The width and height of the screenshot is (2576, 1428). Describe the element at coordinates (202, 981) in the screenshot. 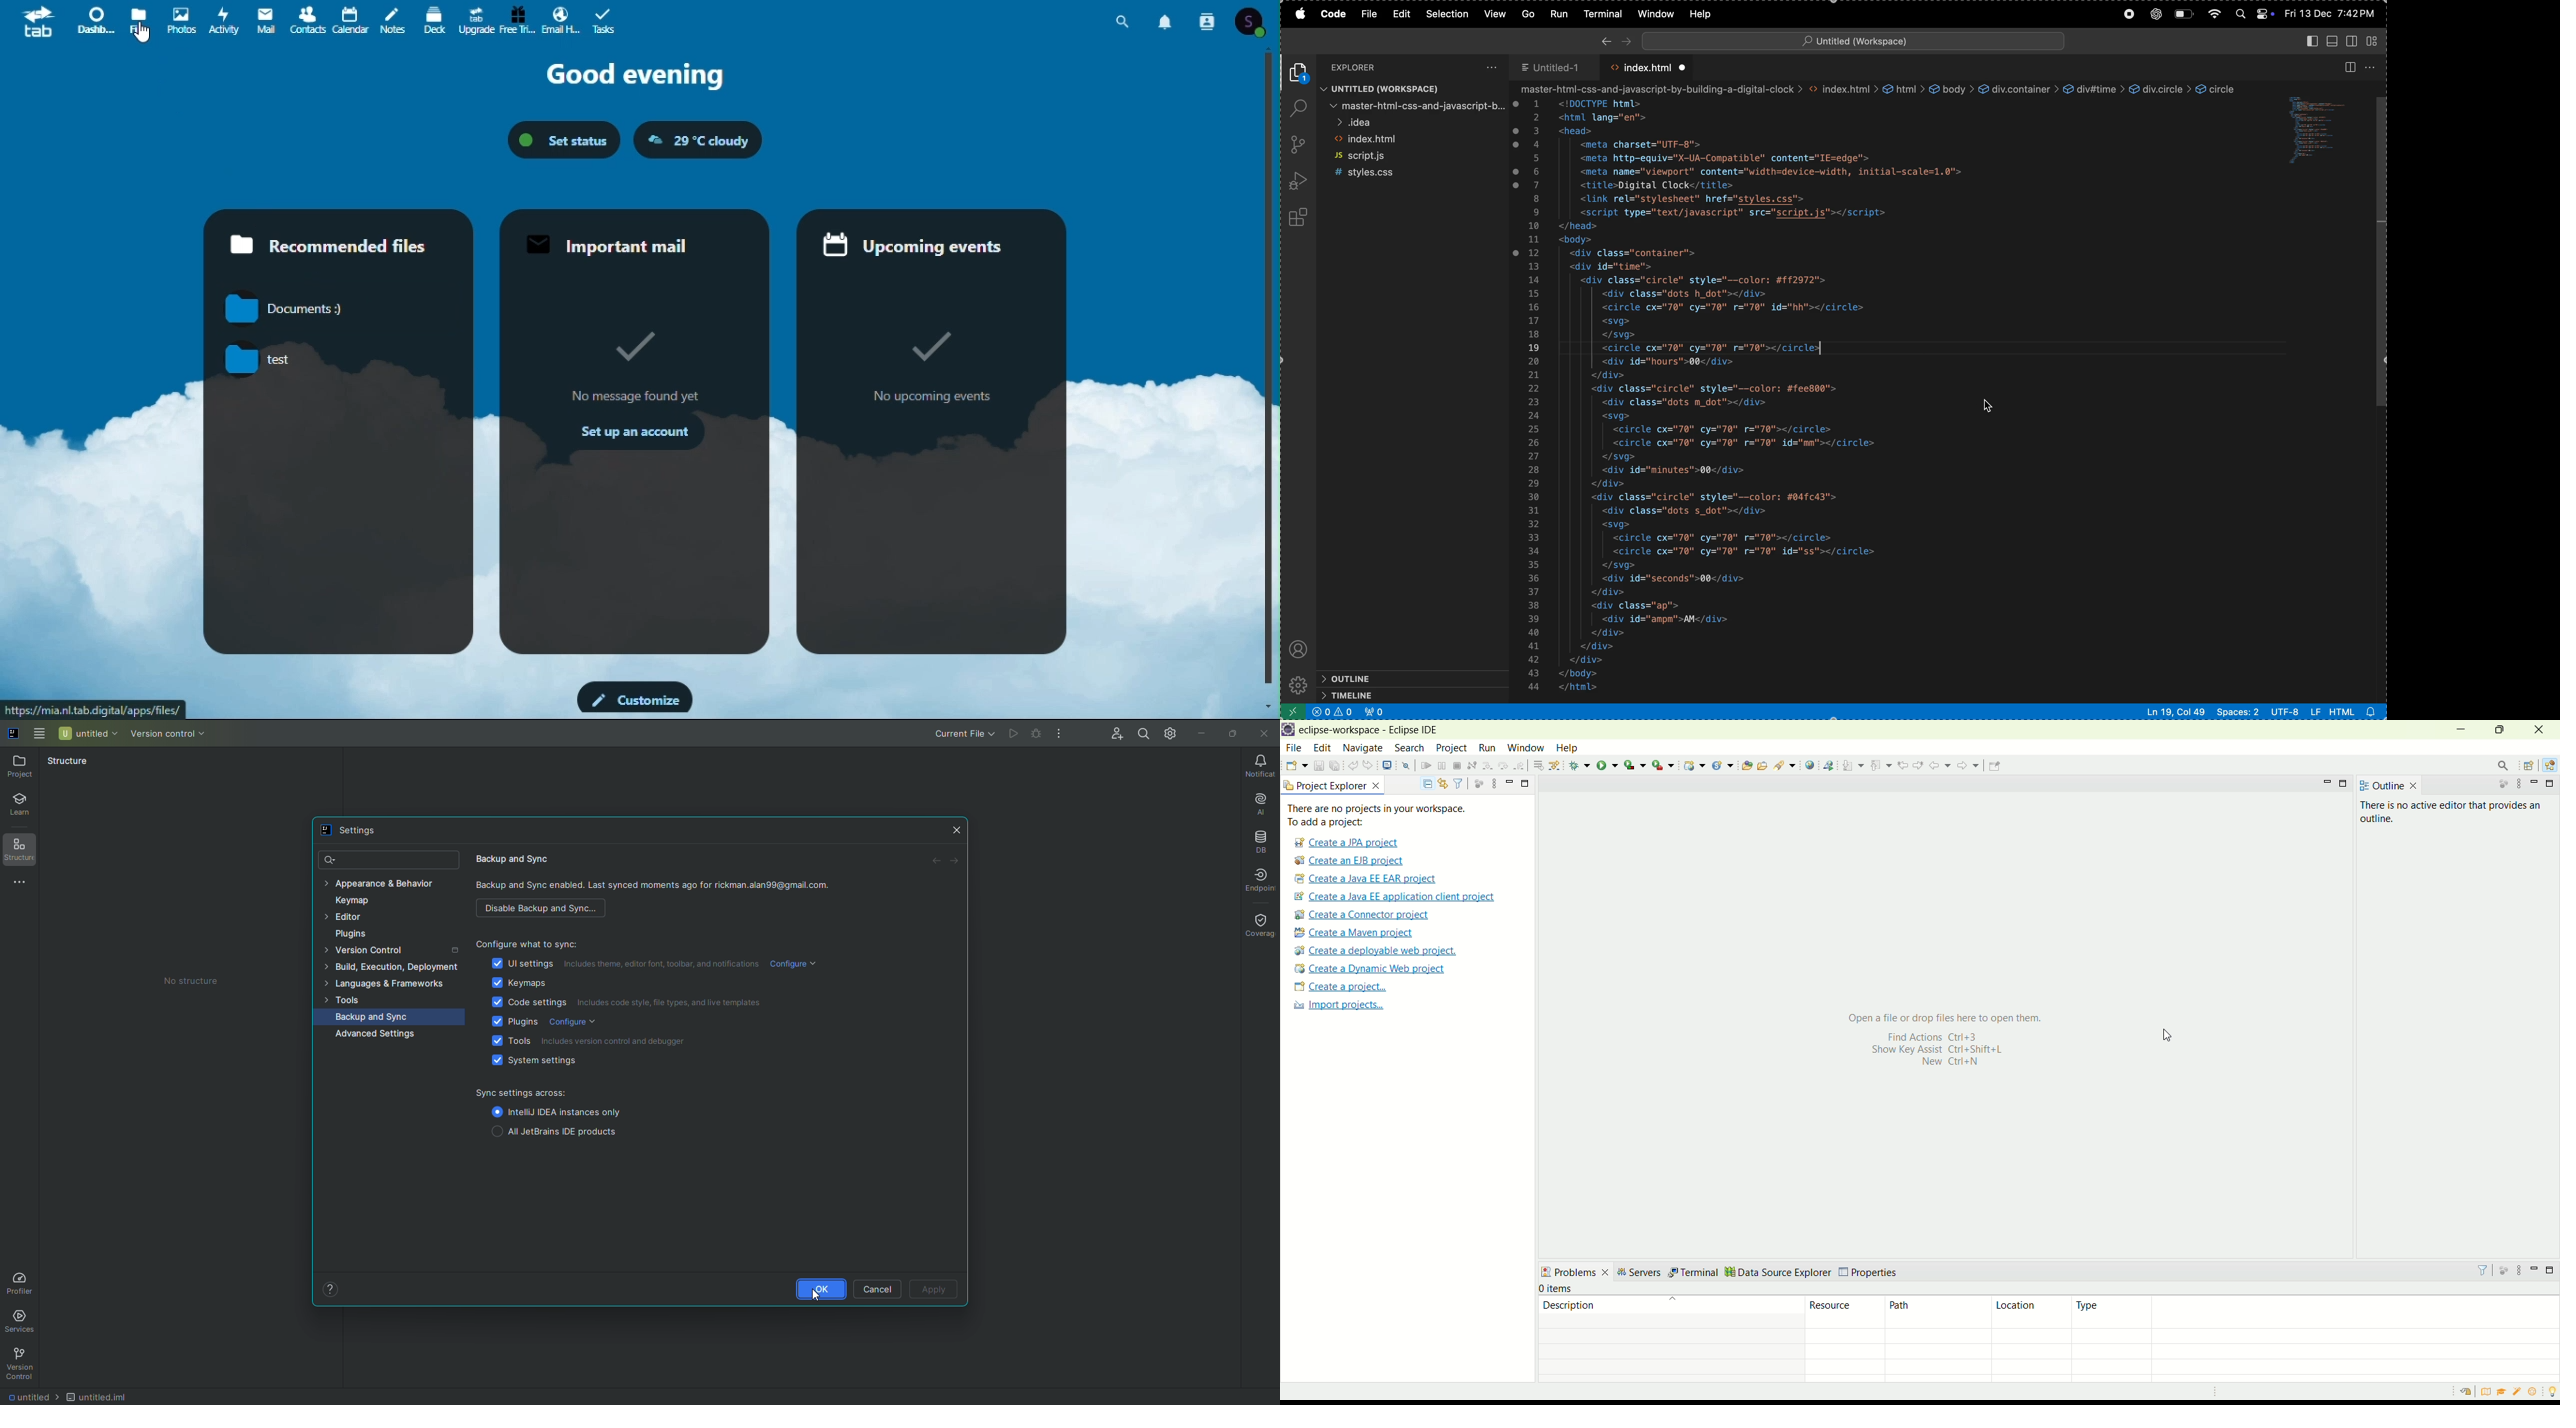

I see `No structure` at that location.